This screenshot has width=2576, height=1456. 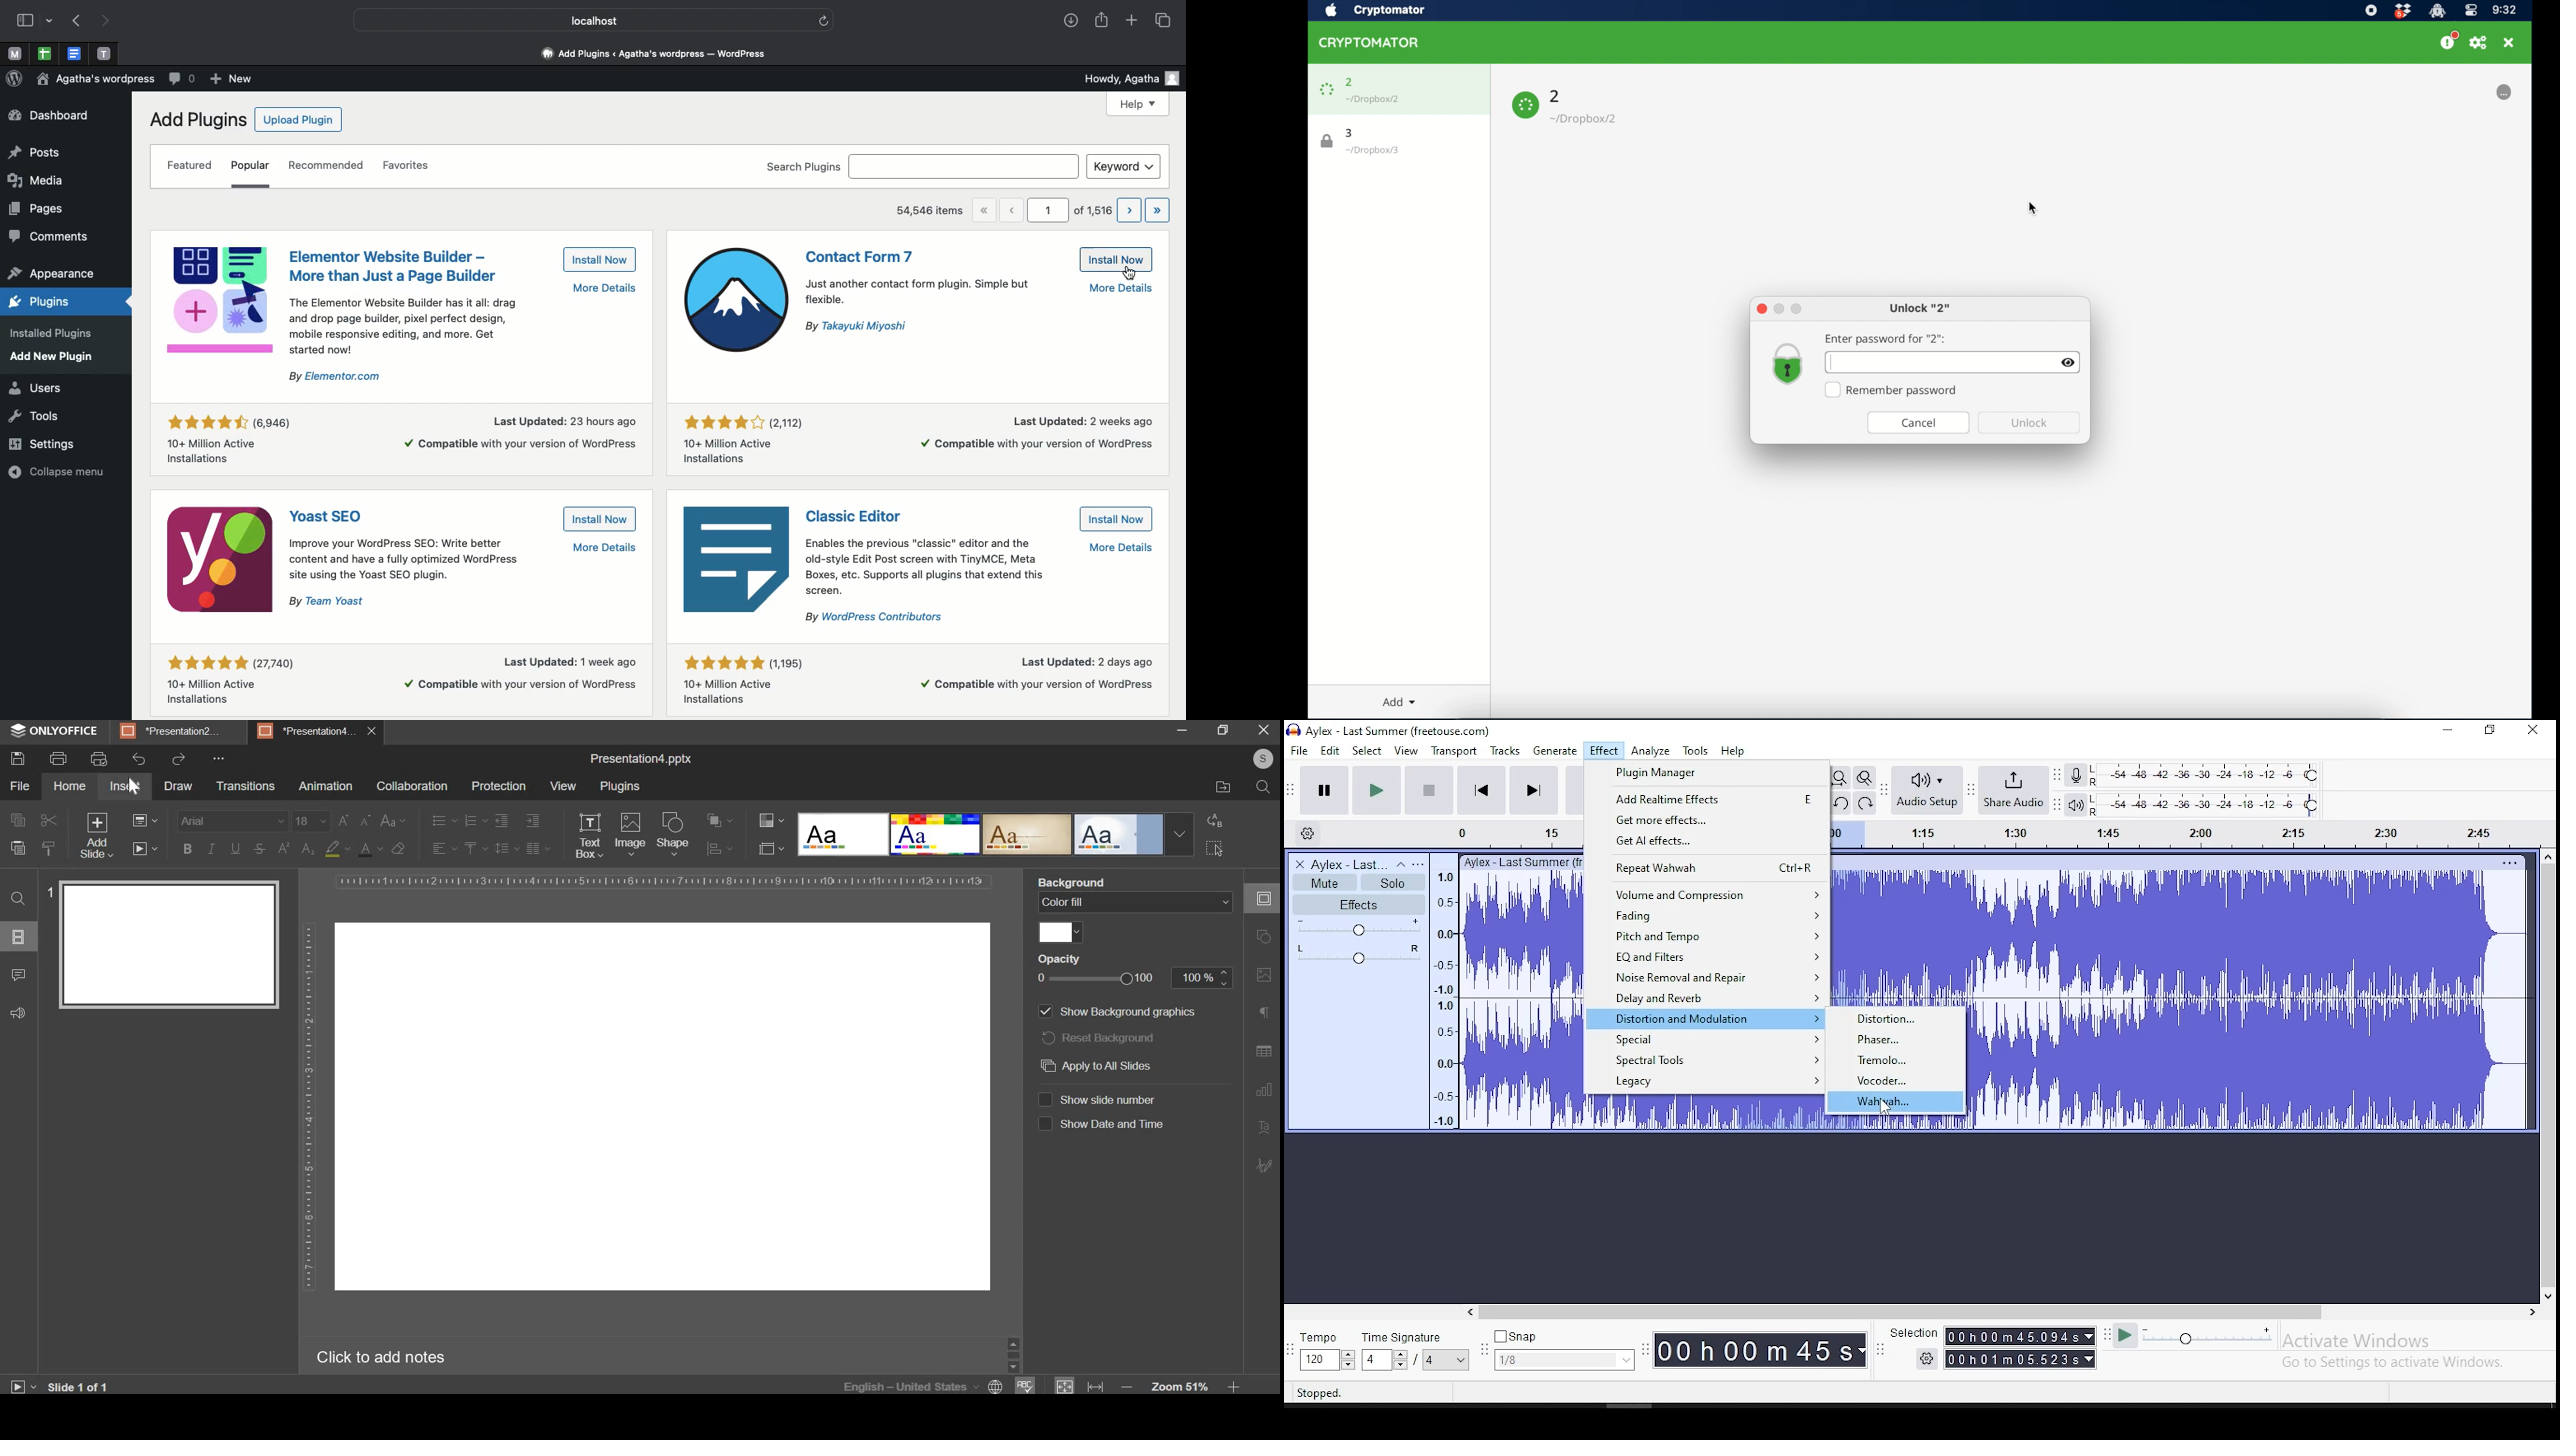 What do you see at coordinates (15, 80) in the screenshot?
I see `Wordpress` at bounding box center [15, 80].